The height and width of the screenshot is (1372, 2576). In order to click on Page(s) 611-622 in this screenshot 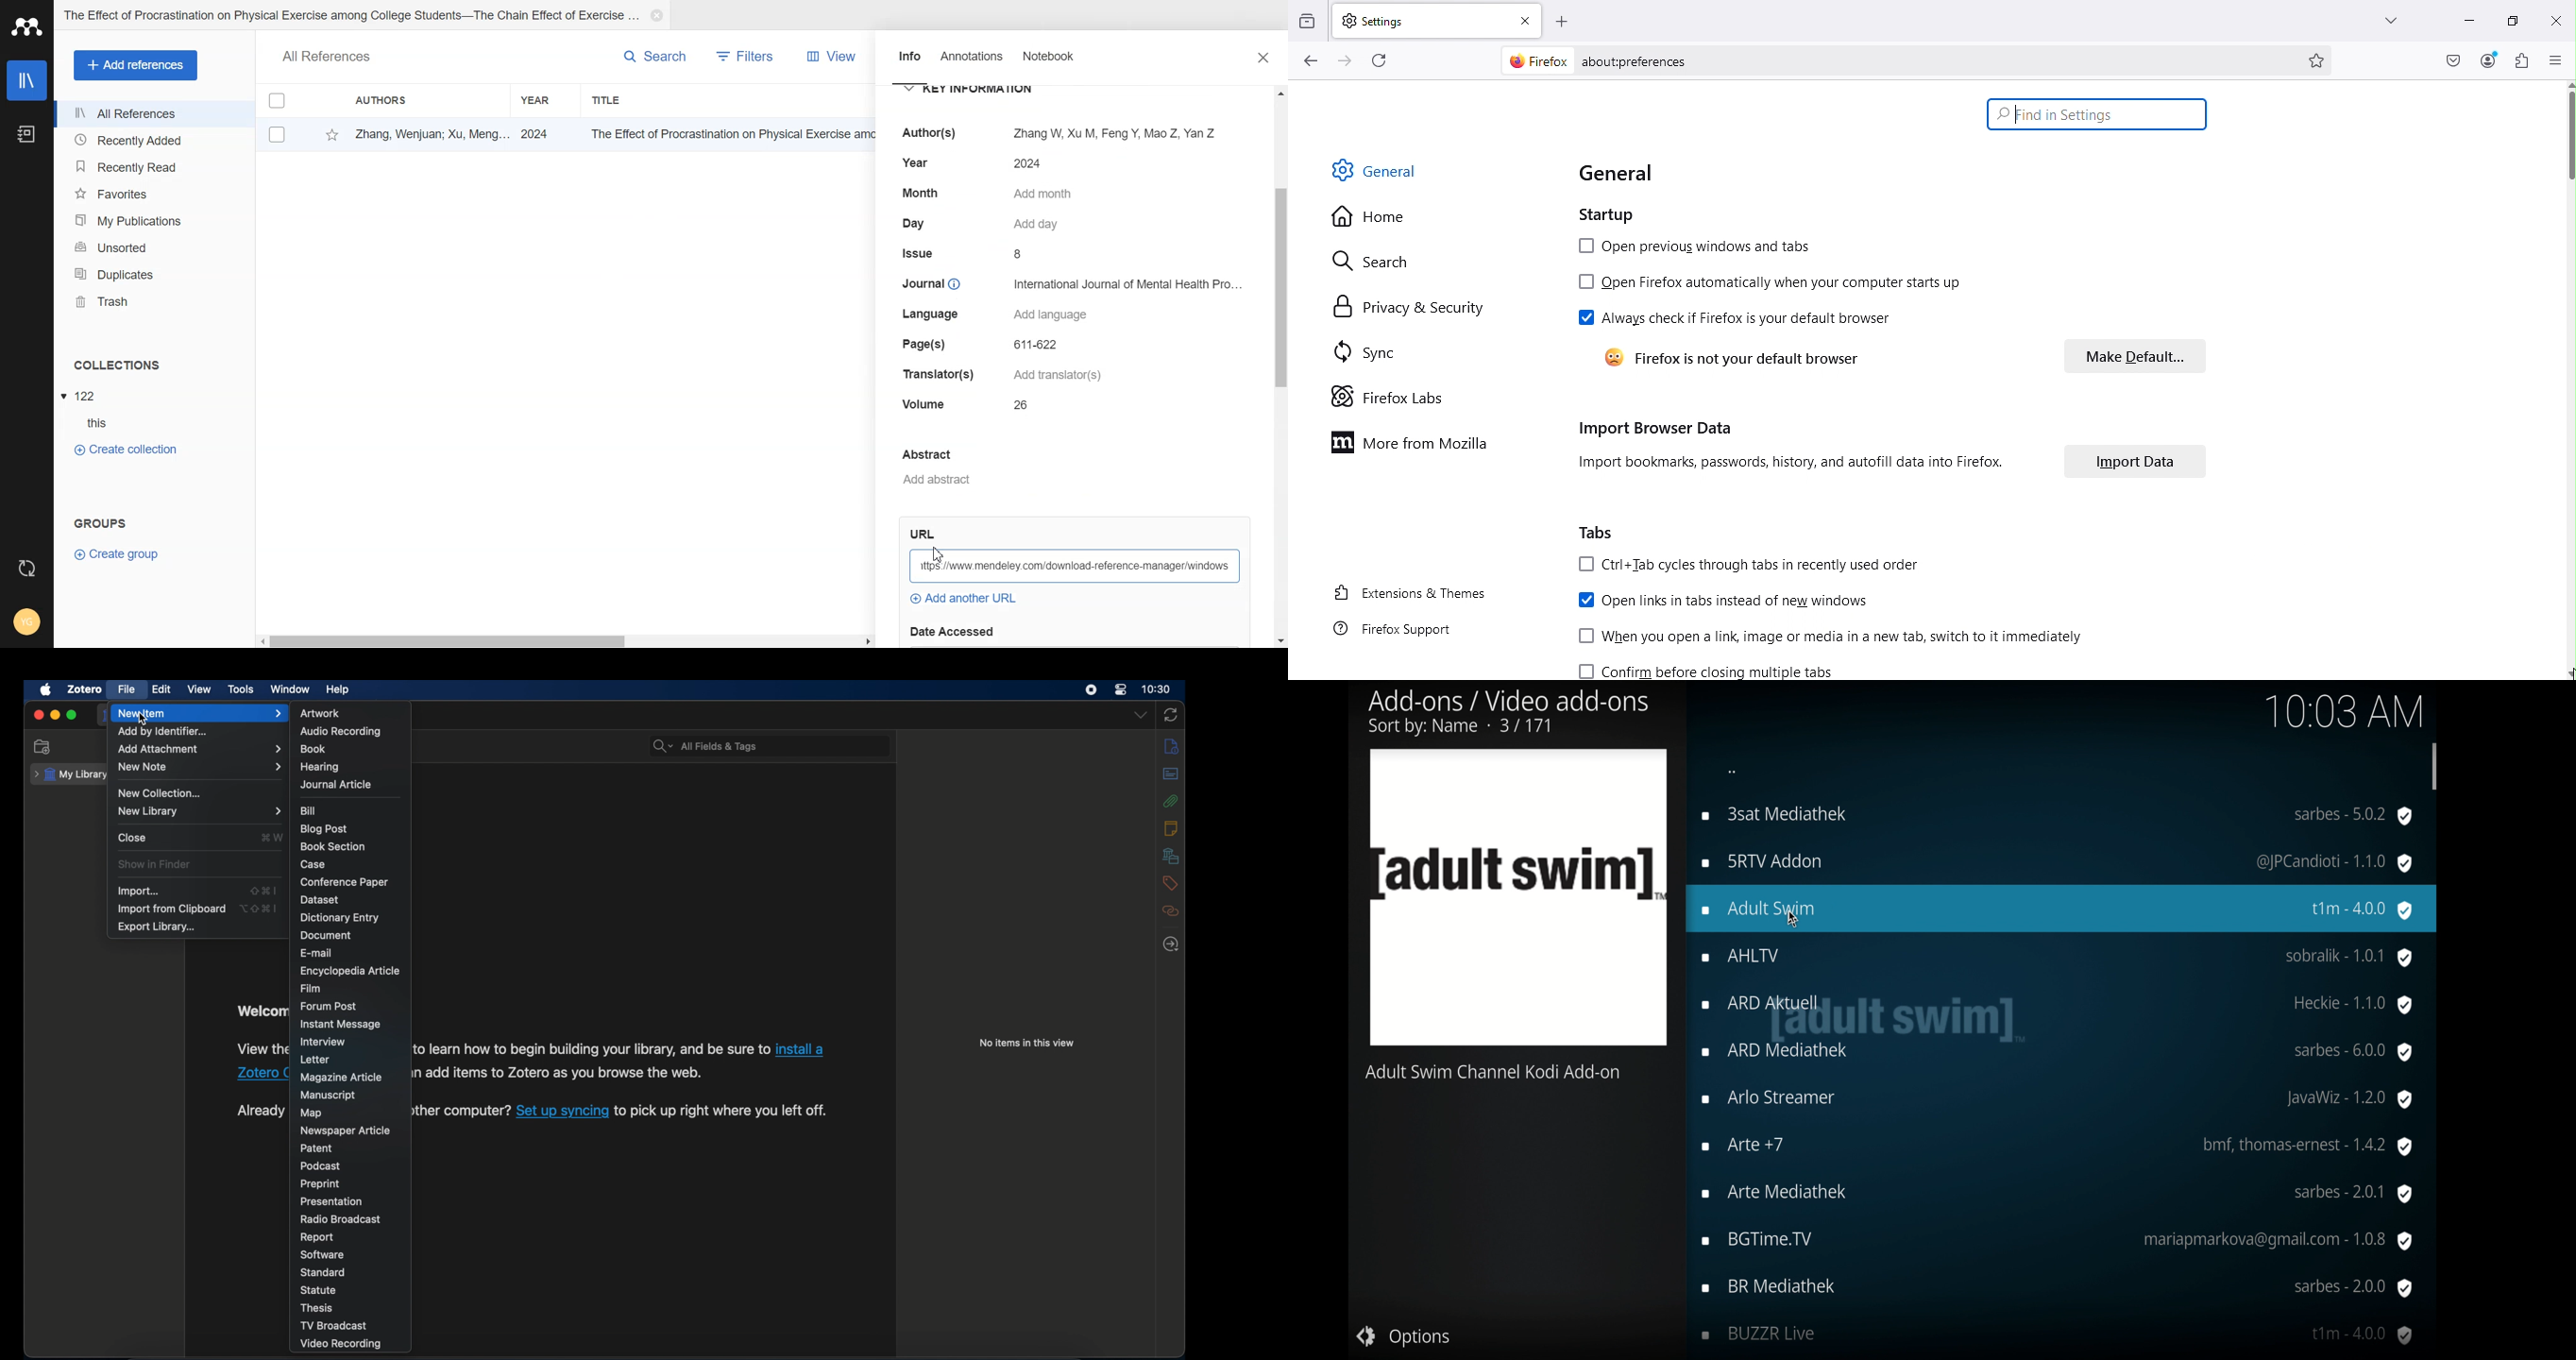, I will do `click(983, 344)`.